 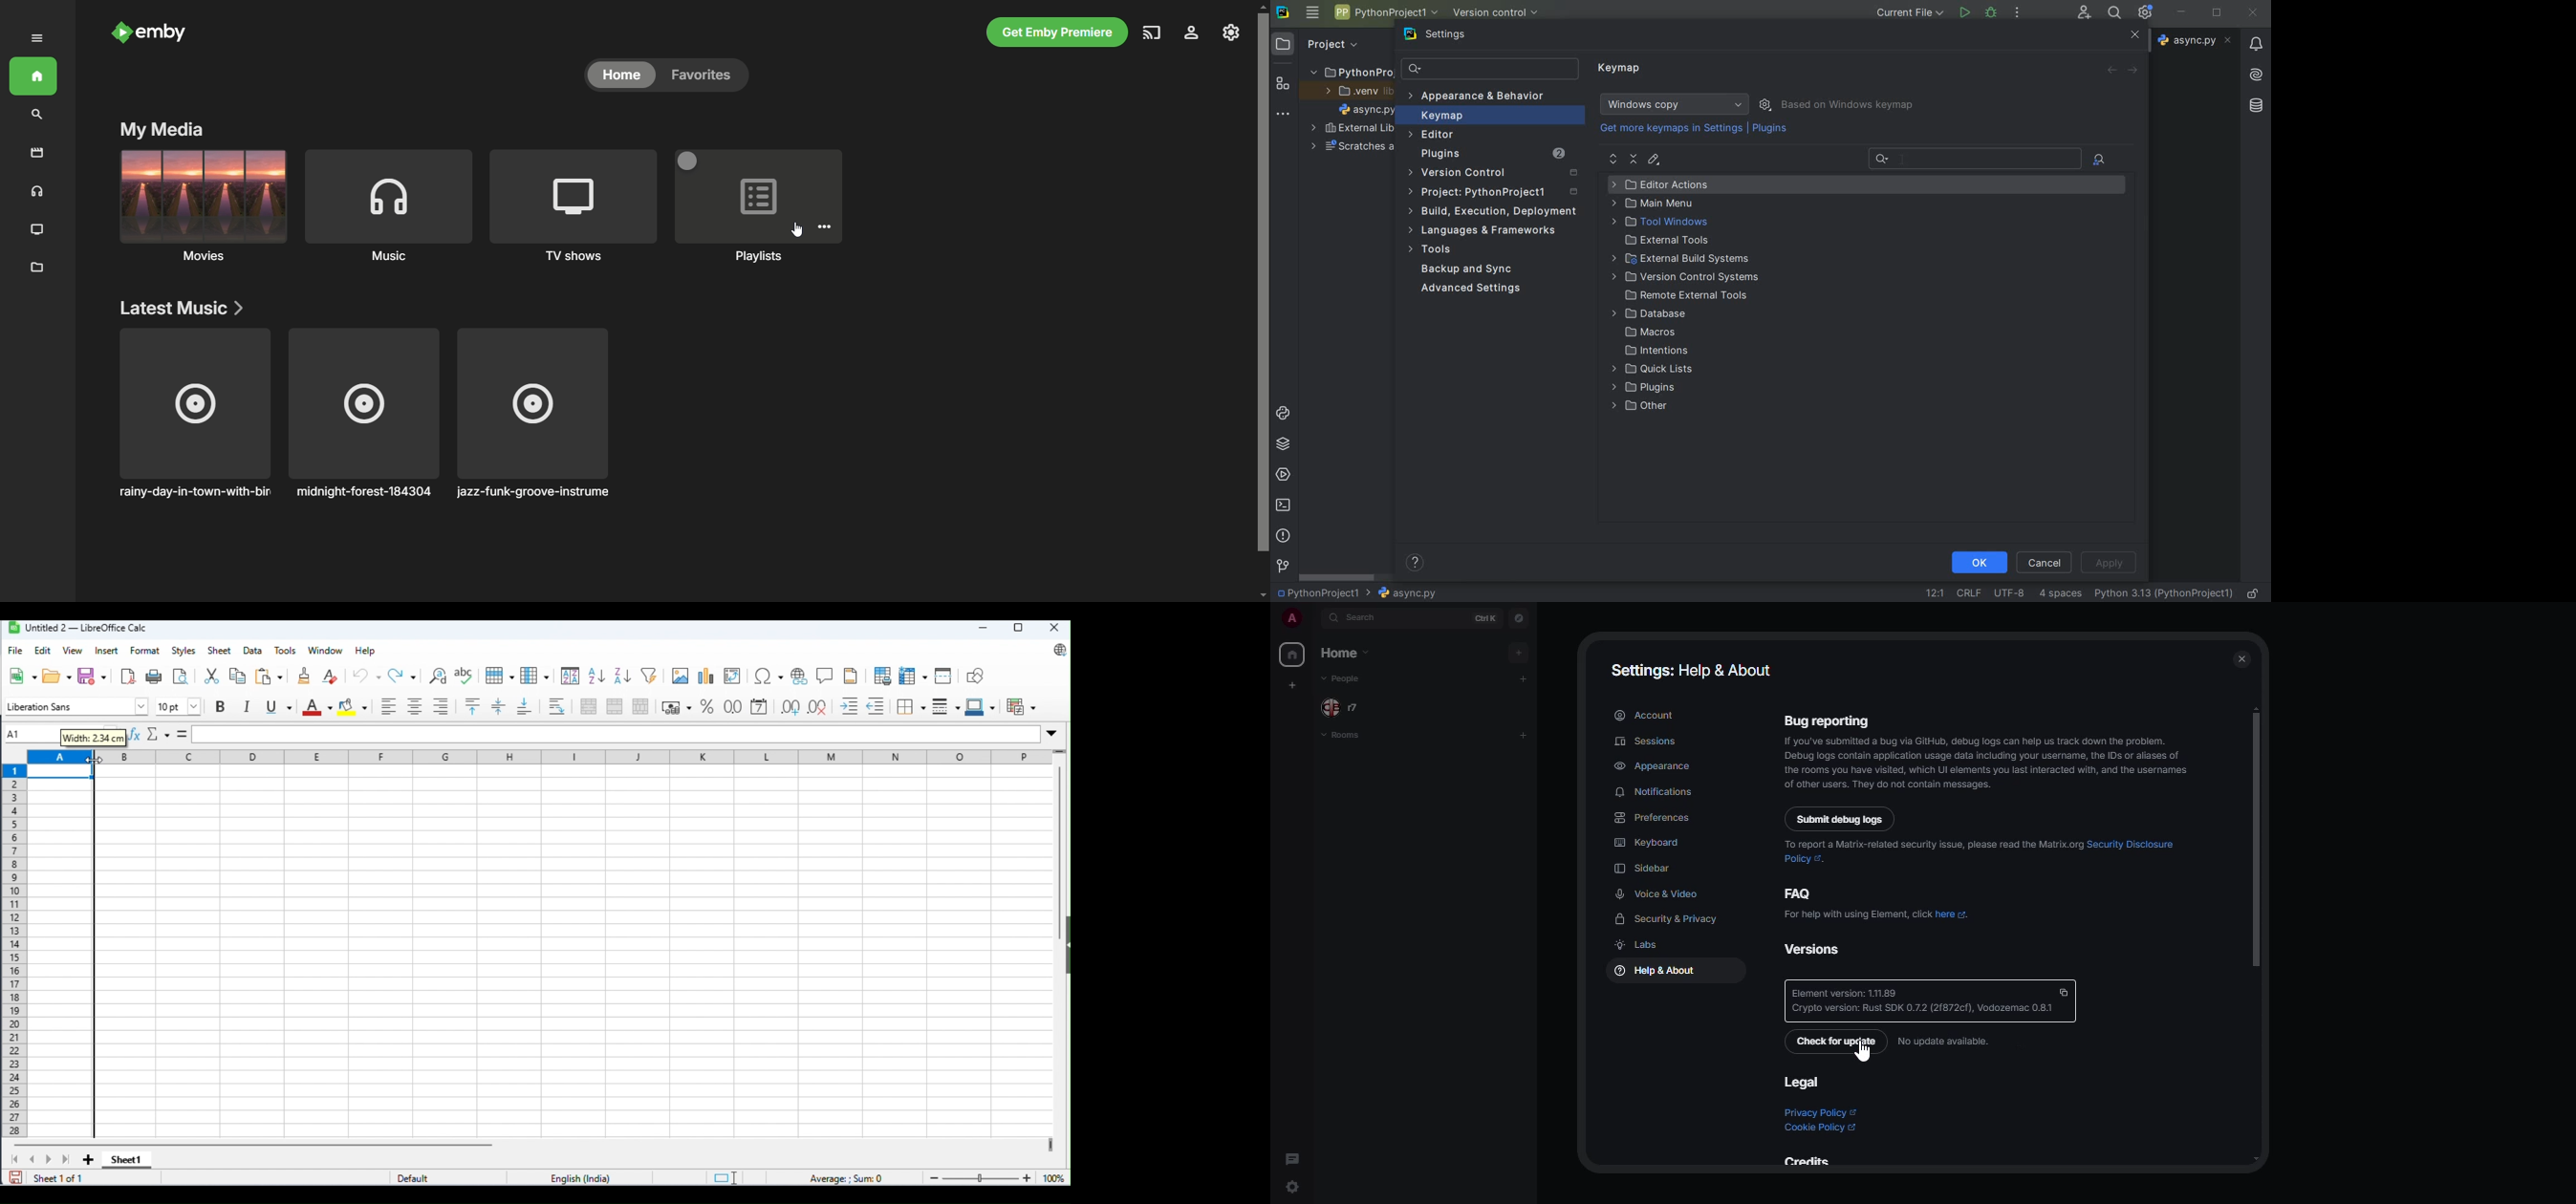 What do you see at coordinates (707, 75) in the screenshot?
I see `favorites` at bounding box center [707, 75].